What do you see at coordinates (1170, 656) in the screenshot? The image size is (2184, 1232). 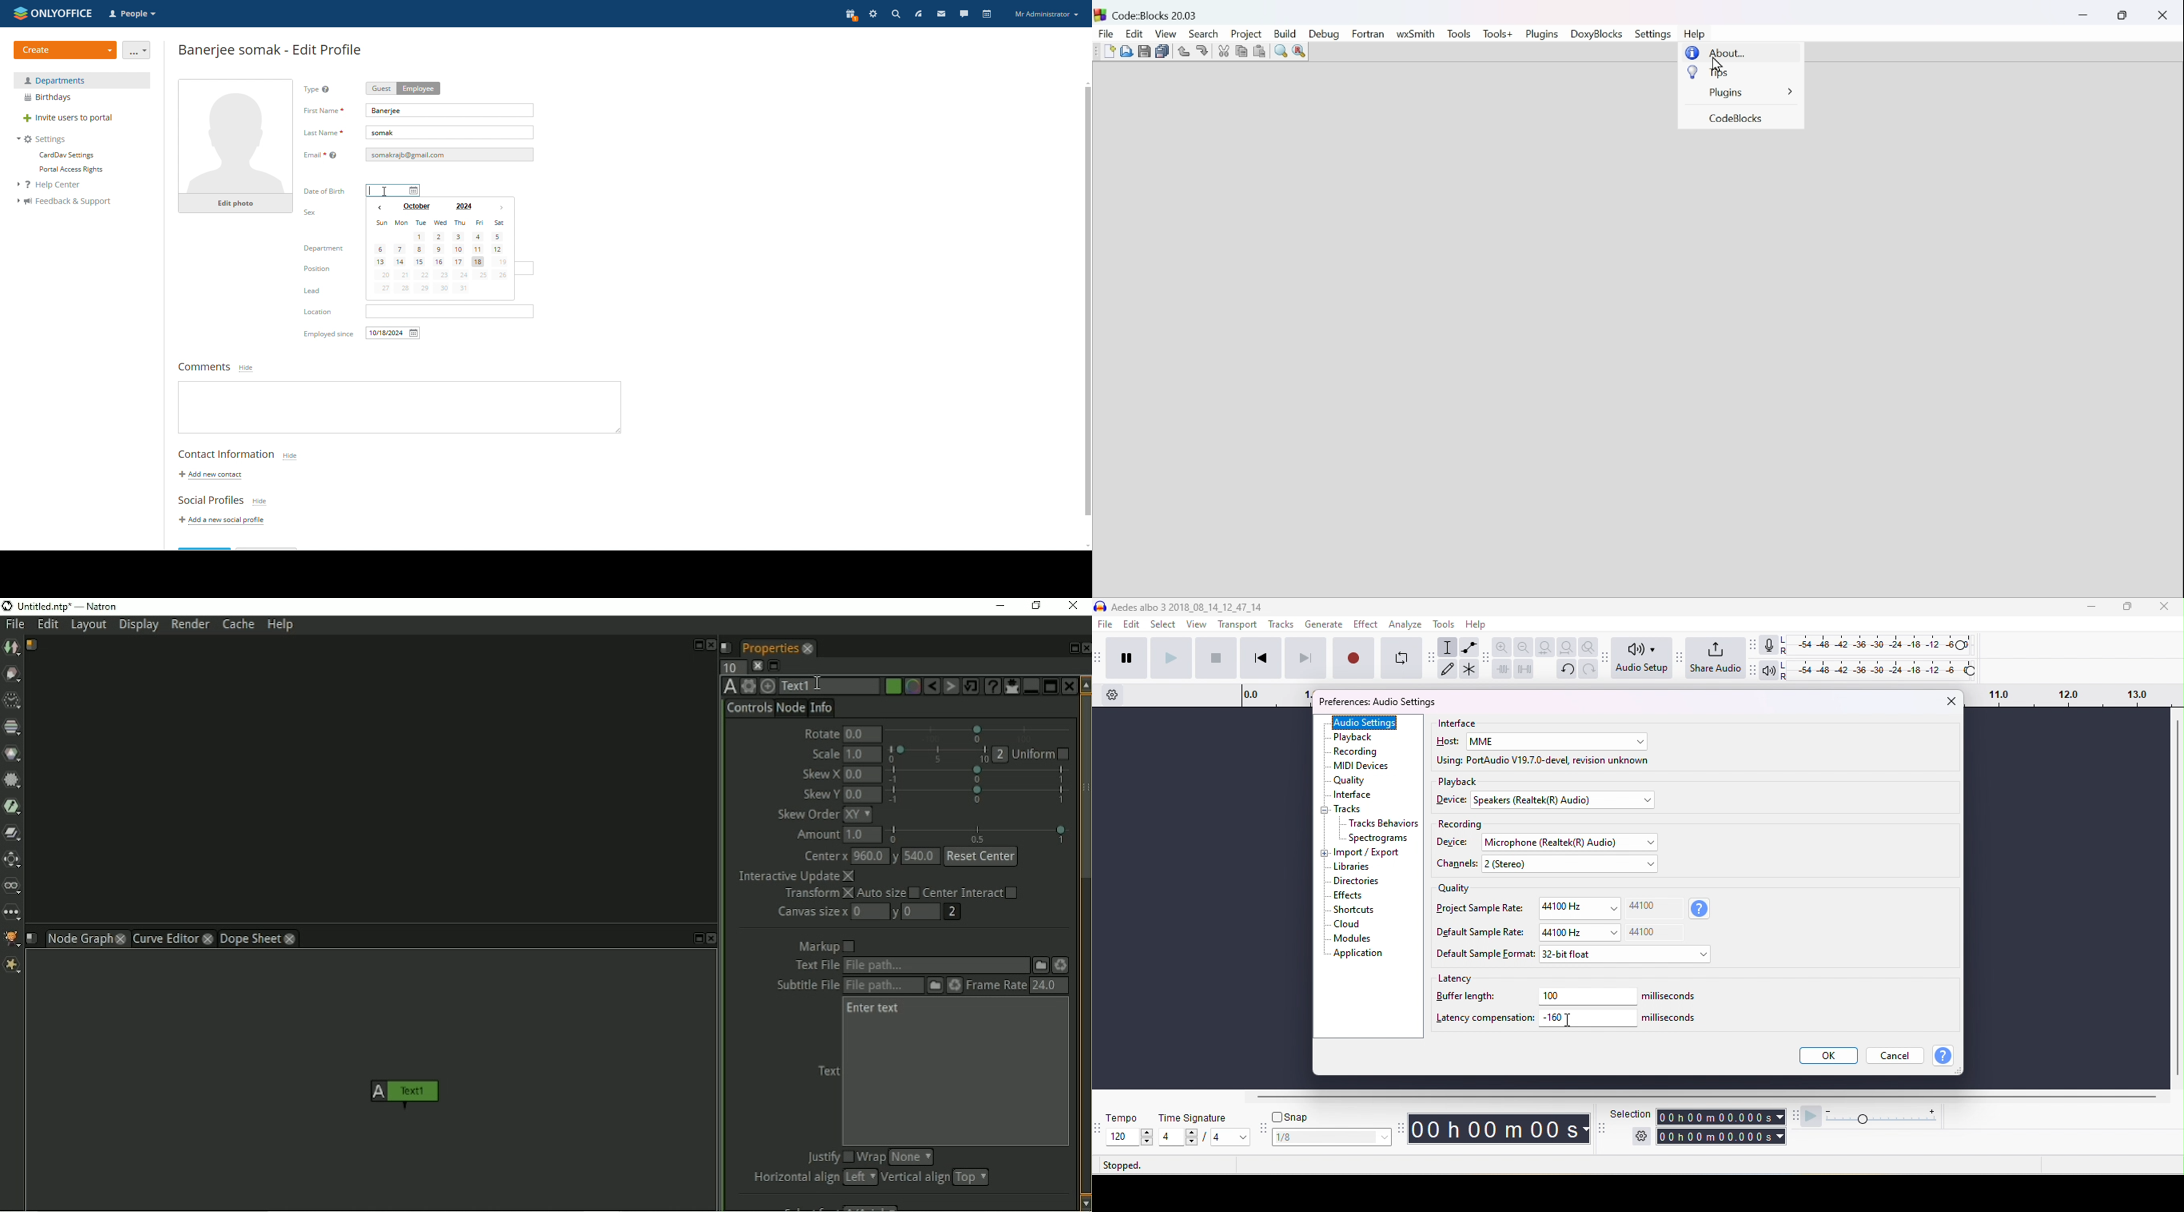 I see `play` at bounding box center [1170, 656].